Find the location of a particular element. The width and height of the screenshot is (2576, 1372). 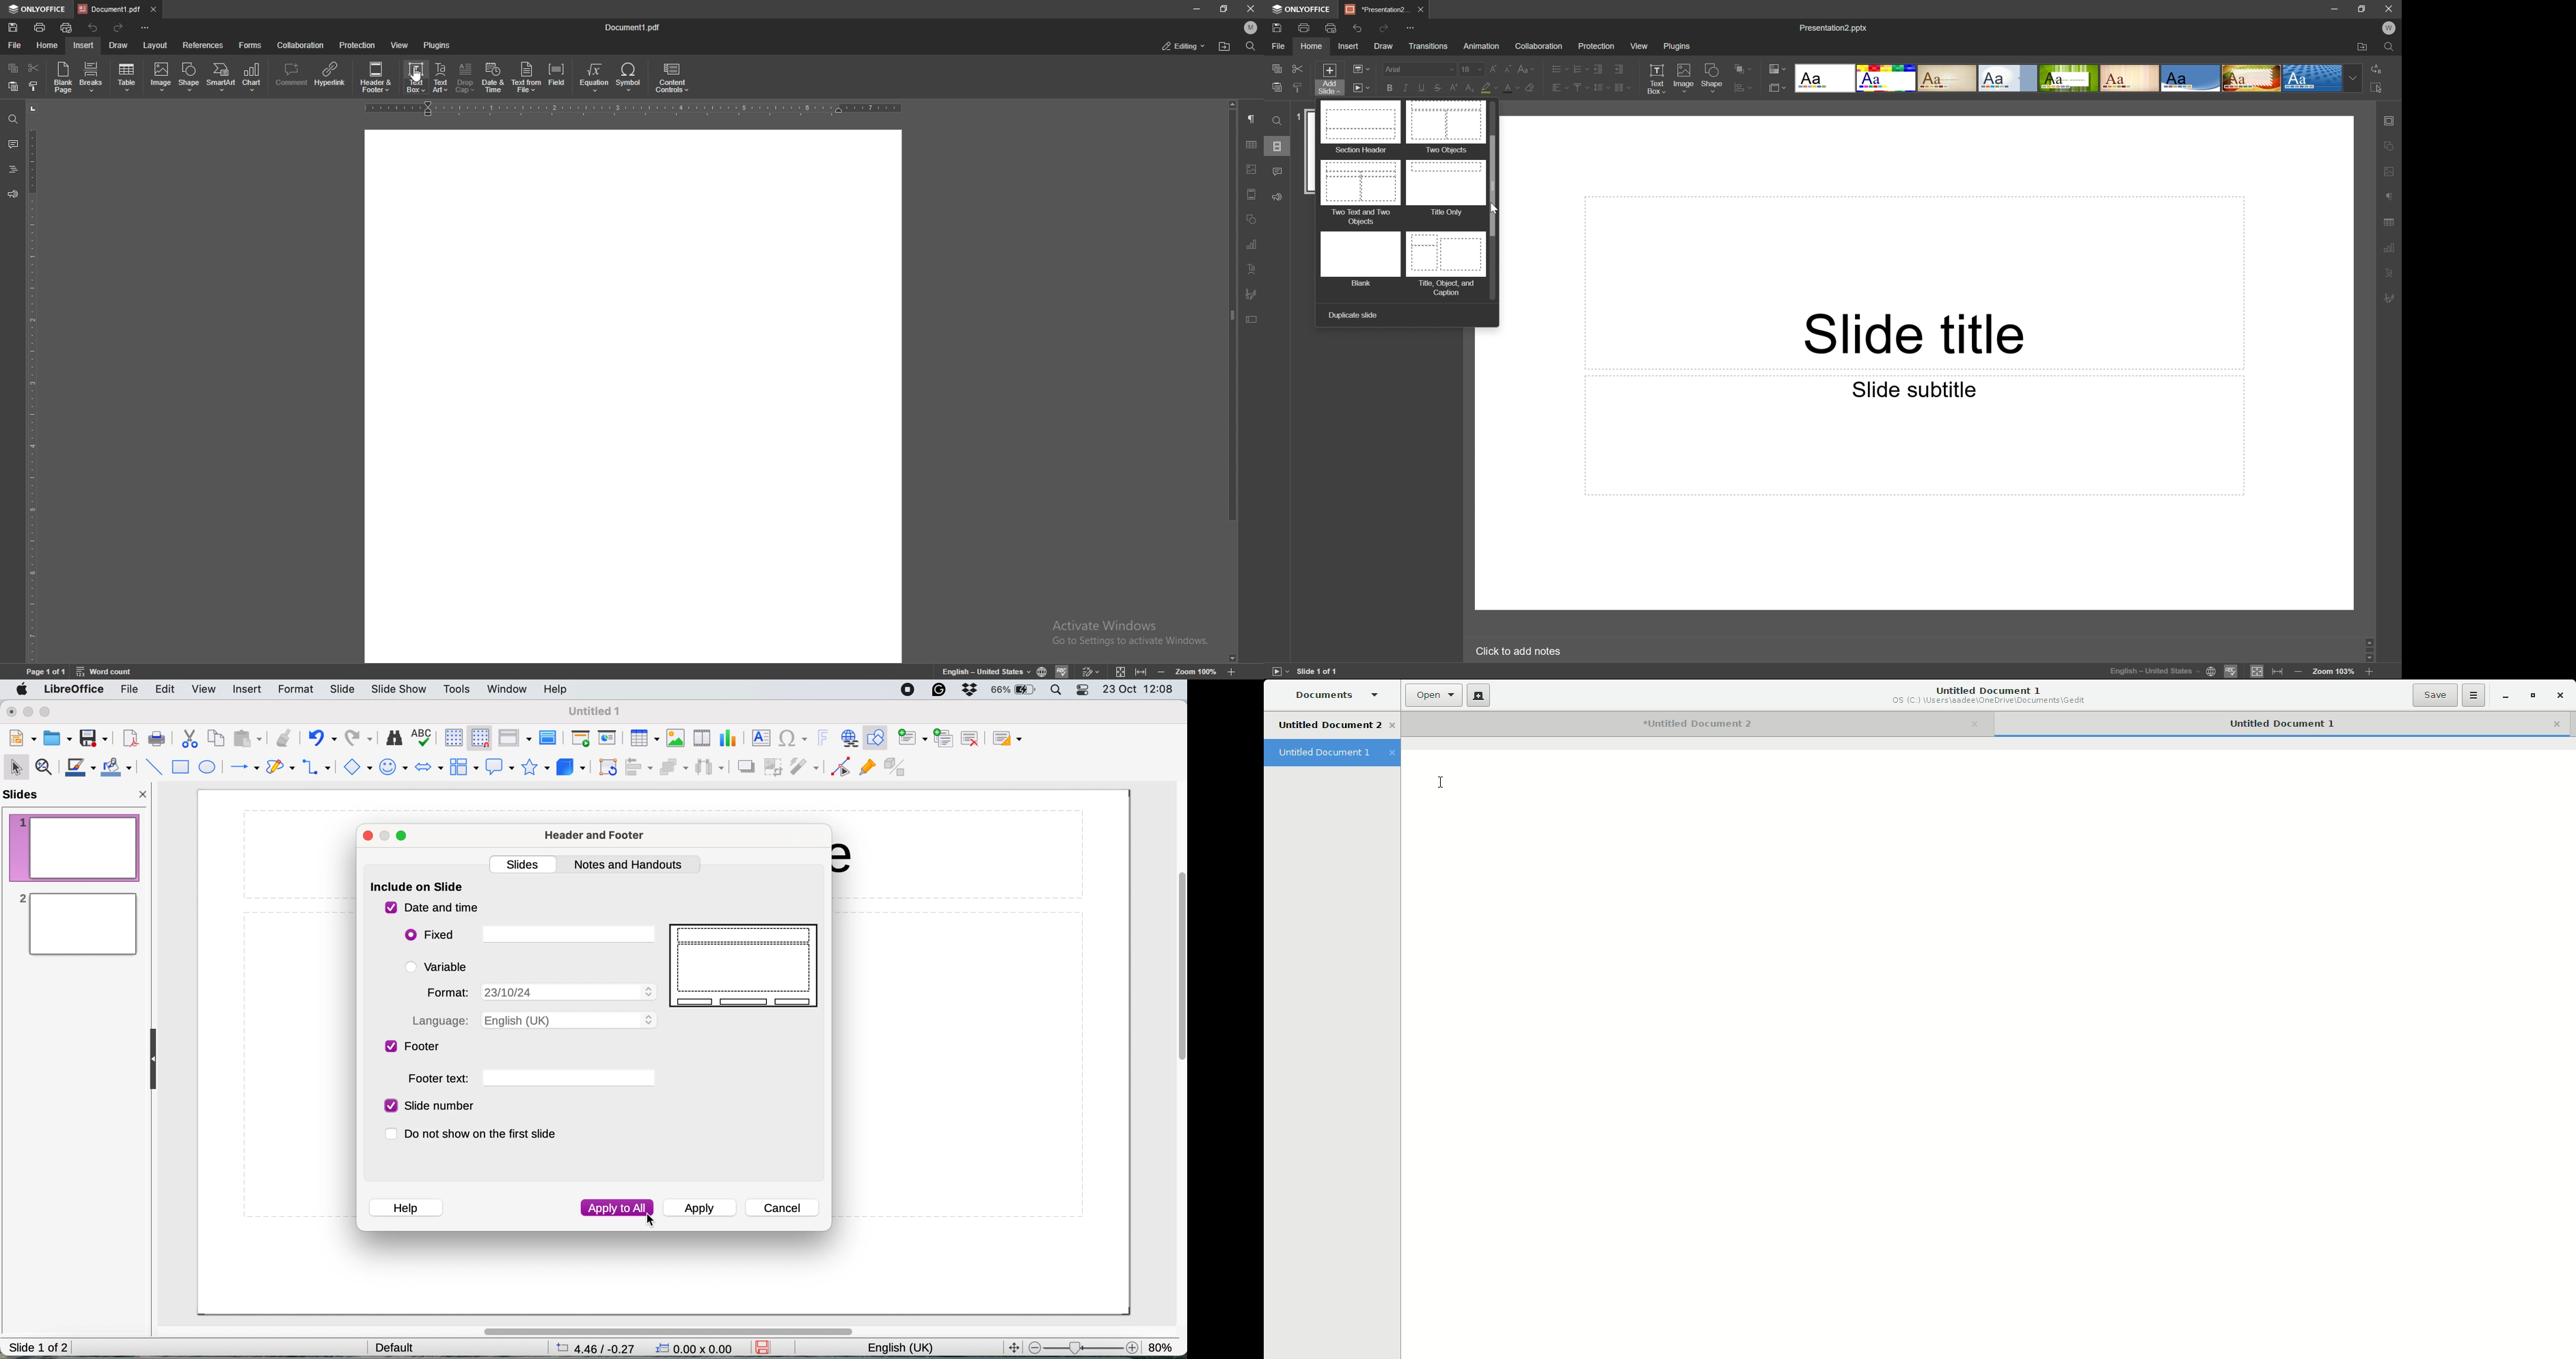

redo is located at coordinates (120, 28).